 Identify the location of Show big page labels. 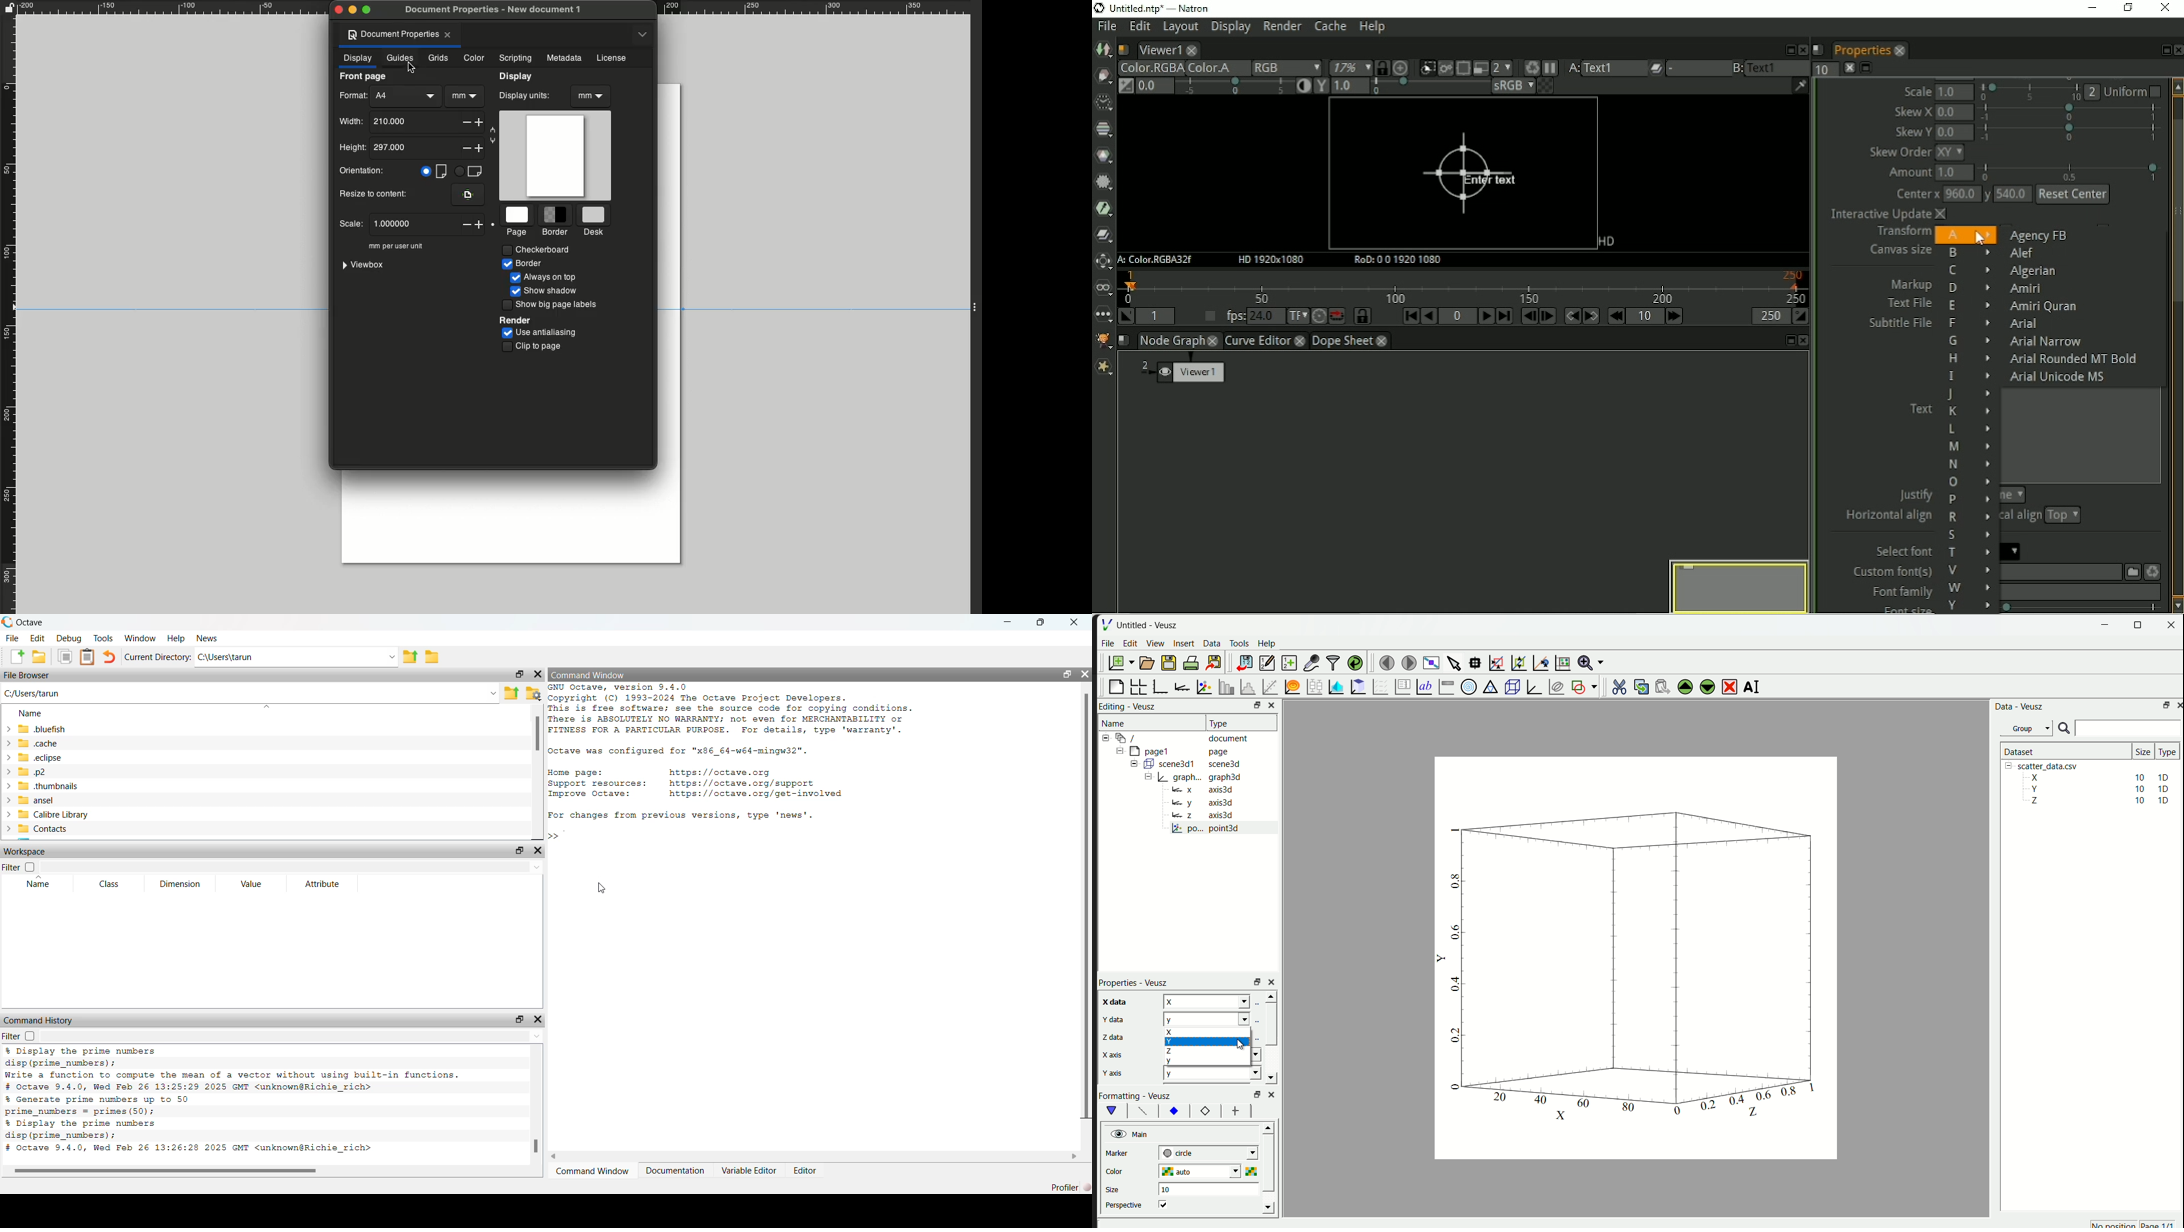
(551, 304).